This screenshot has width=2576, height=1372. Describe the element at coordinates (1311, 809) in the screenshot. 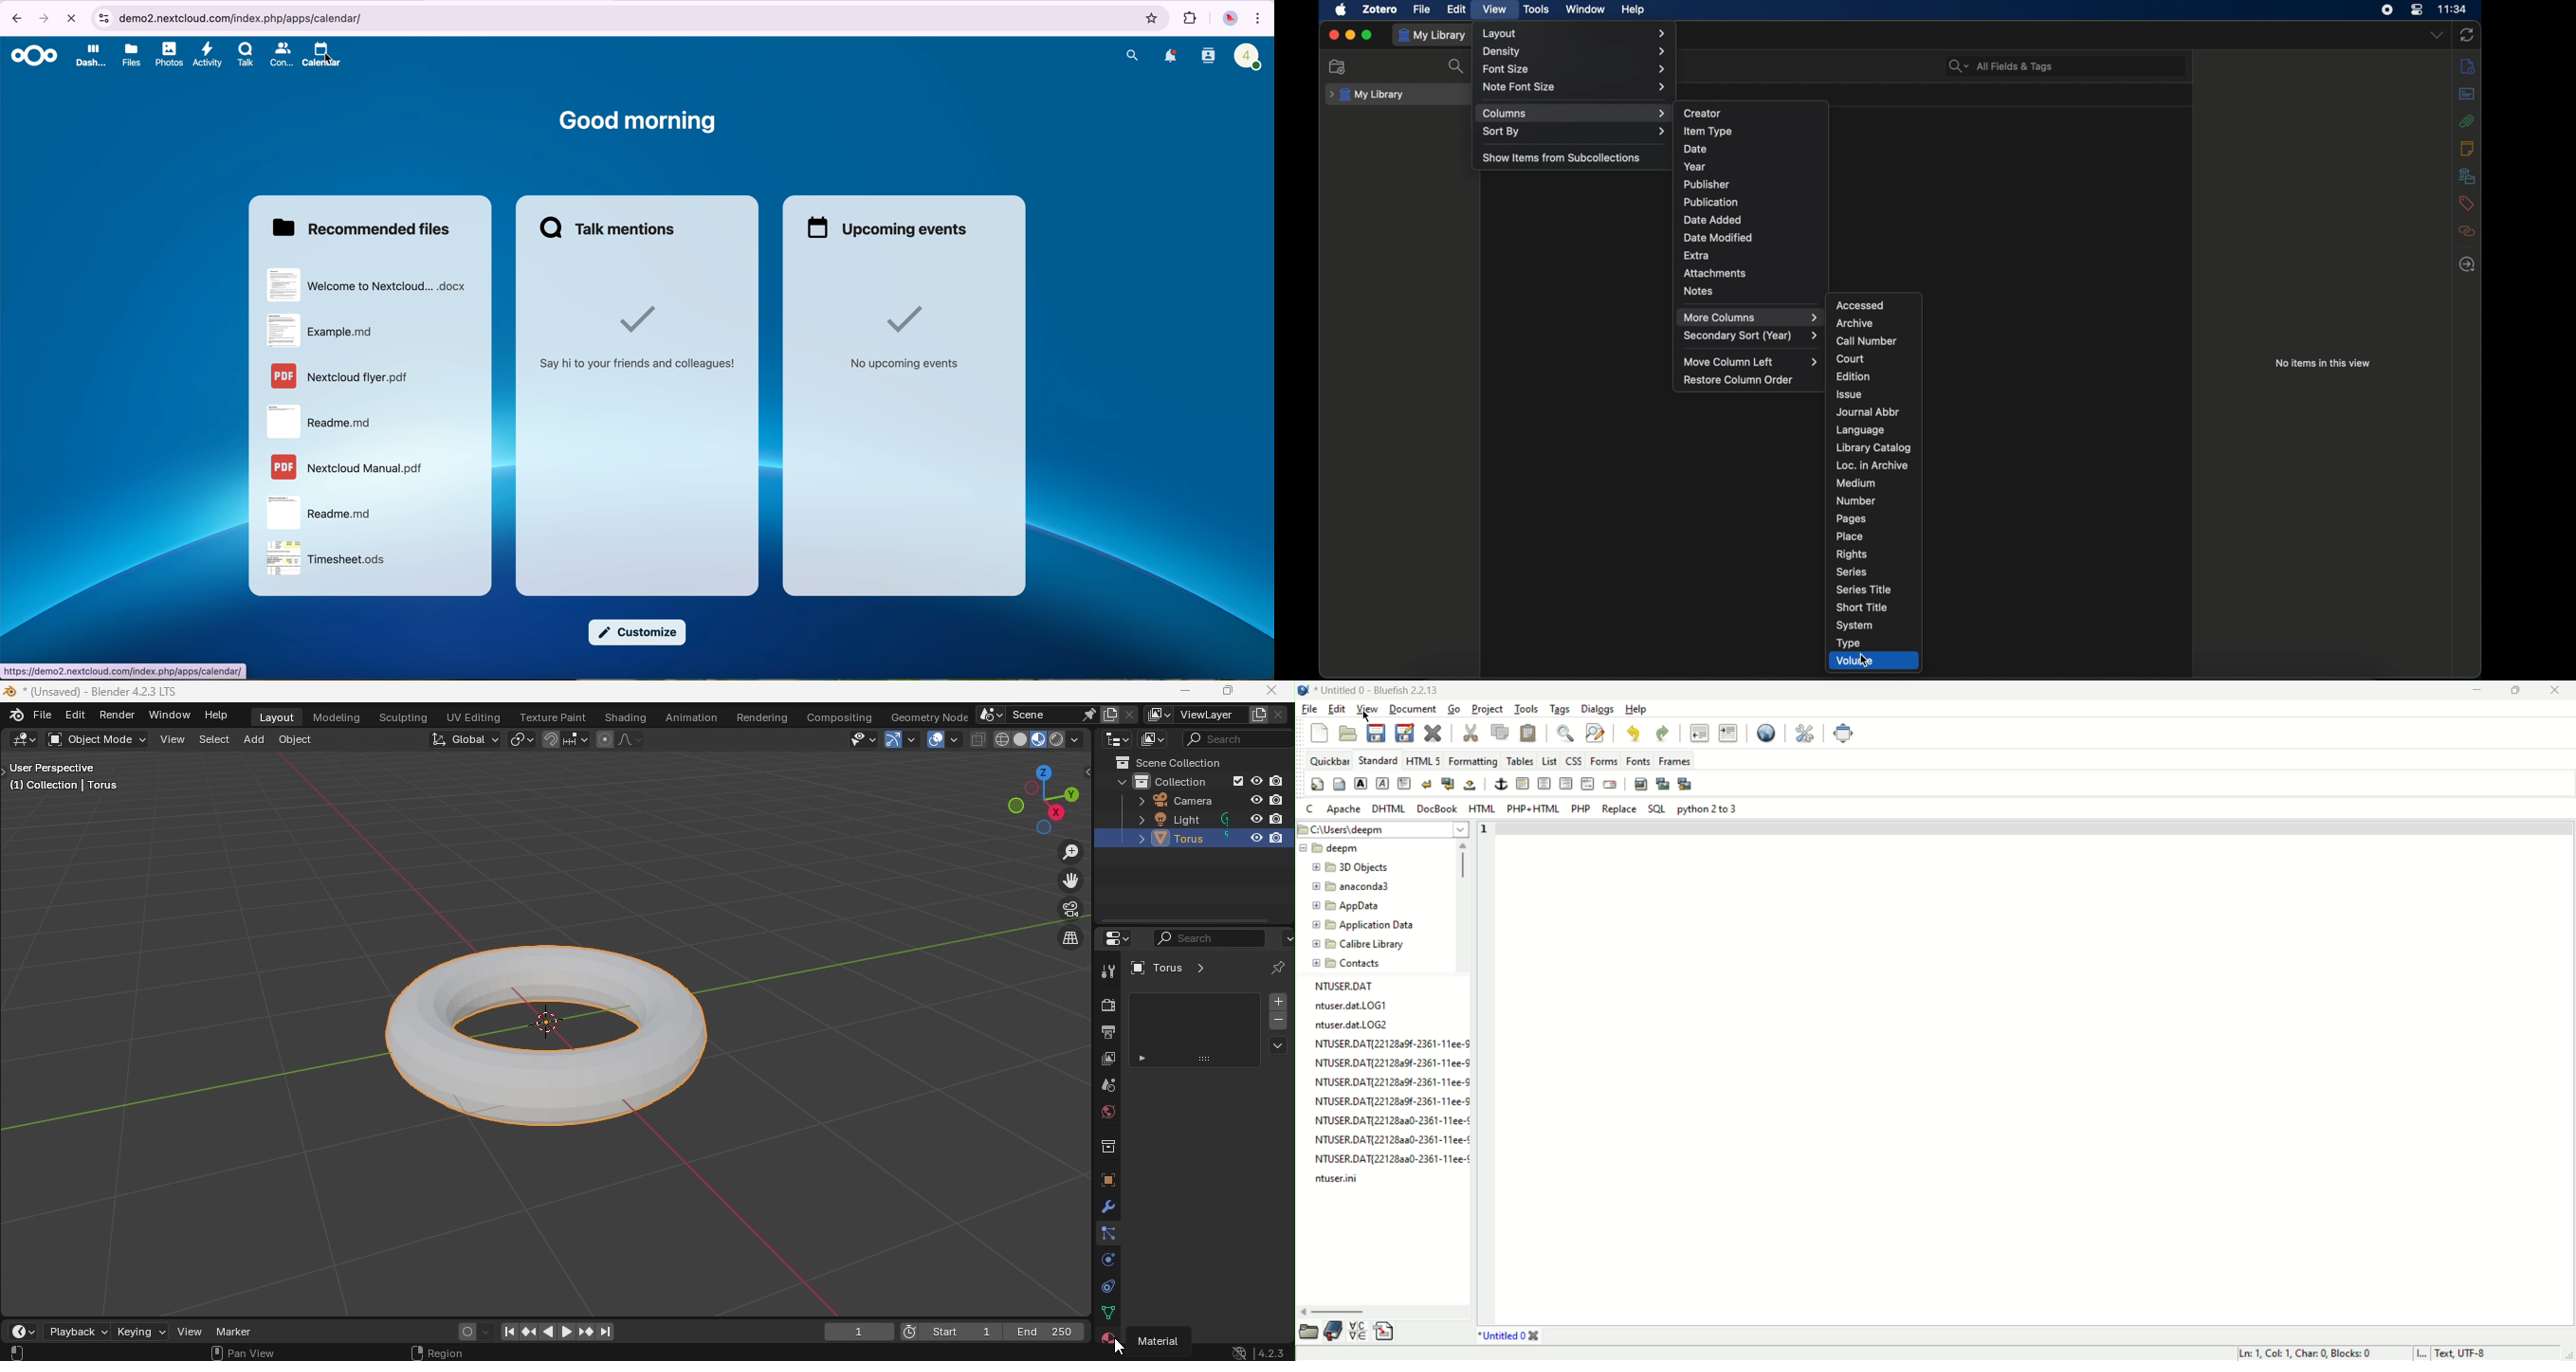

I see `quick settings` at that location.